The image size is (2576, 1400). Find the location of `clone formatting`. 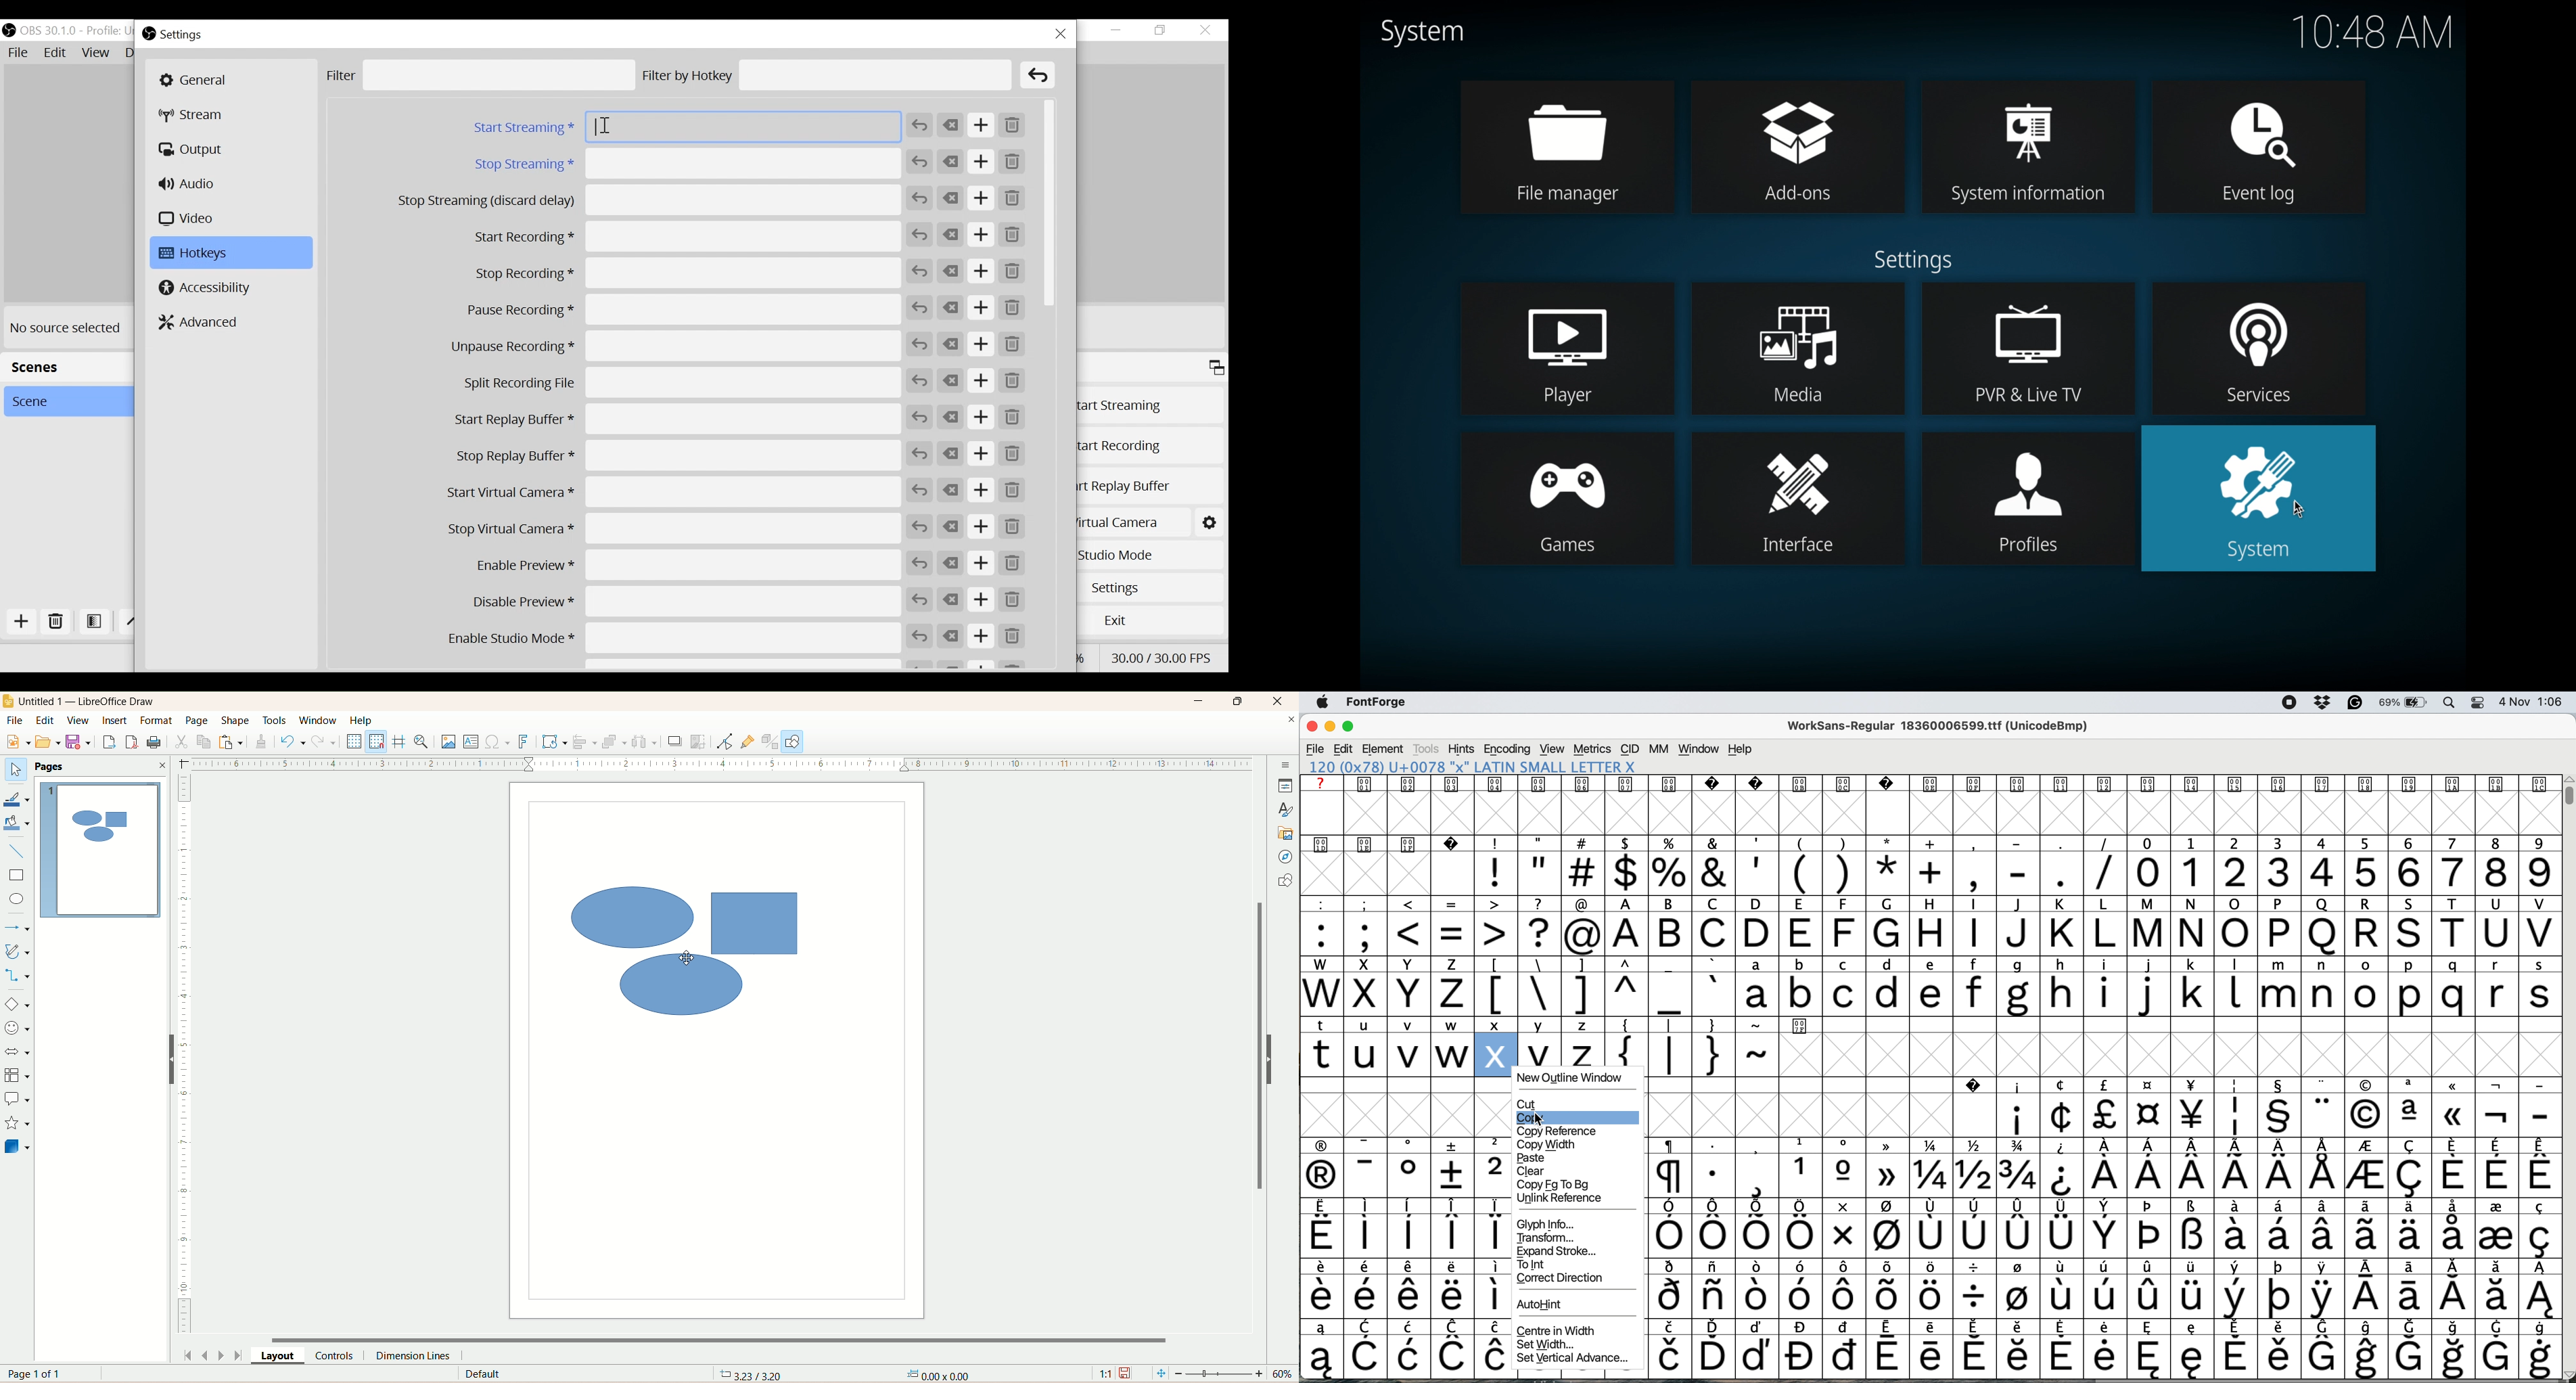

clone formatting is located at coordinates (262, 742).